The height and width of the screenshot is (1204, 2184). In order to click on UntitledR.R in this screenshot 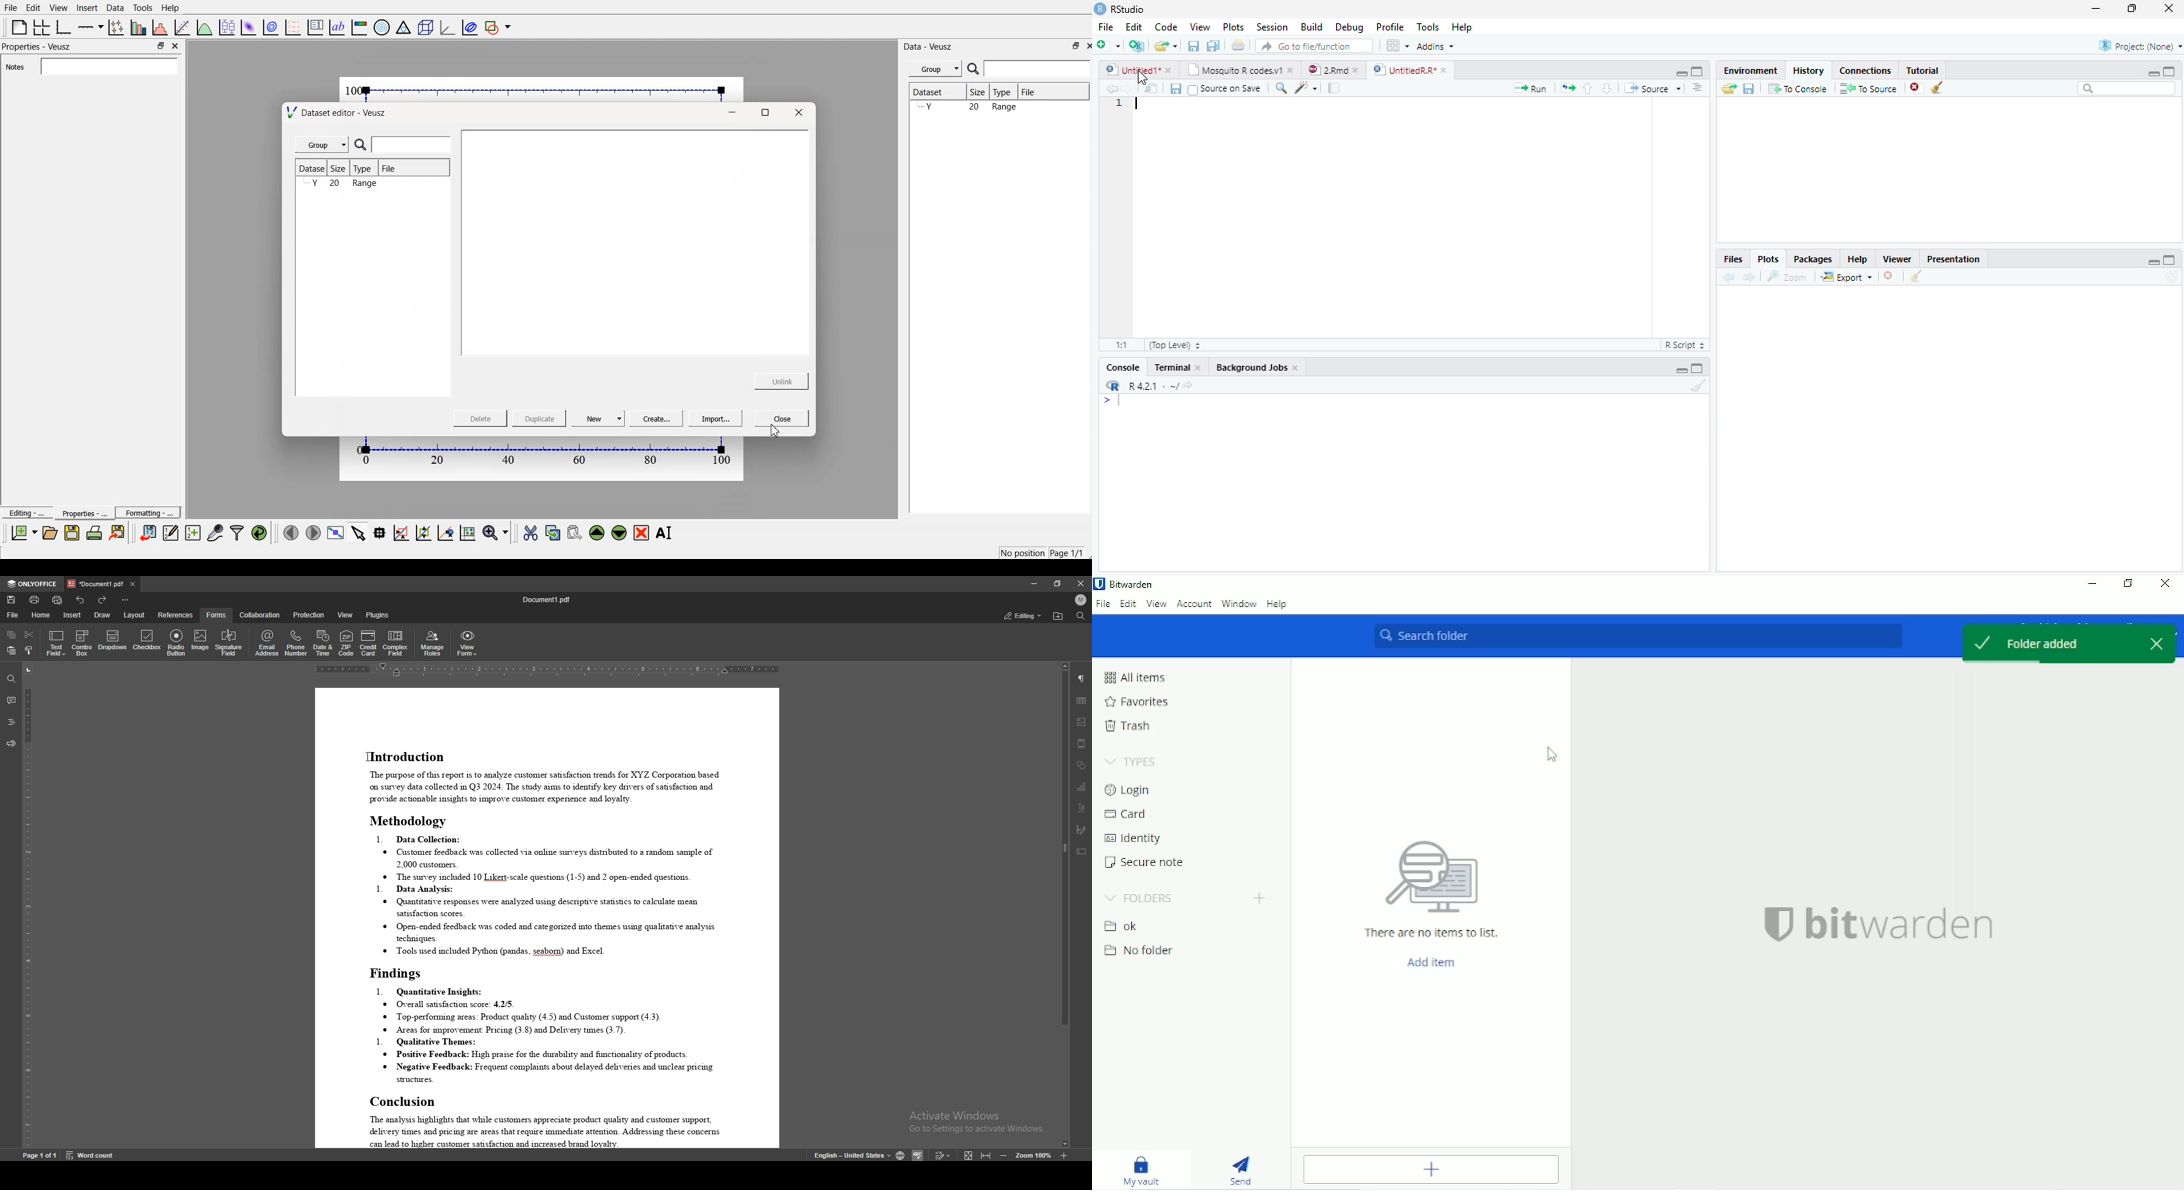, I will do `click(1410, 69)`.